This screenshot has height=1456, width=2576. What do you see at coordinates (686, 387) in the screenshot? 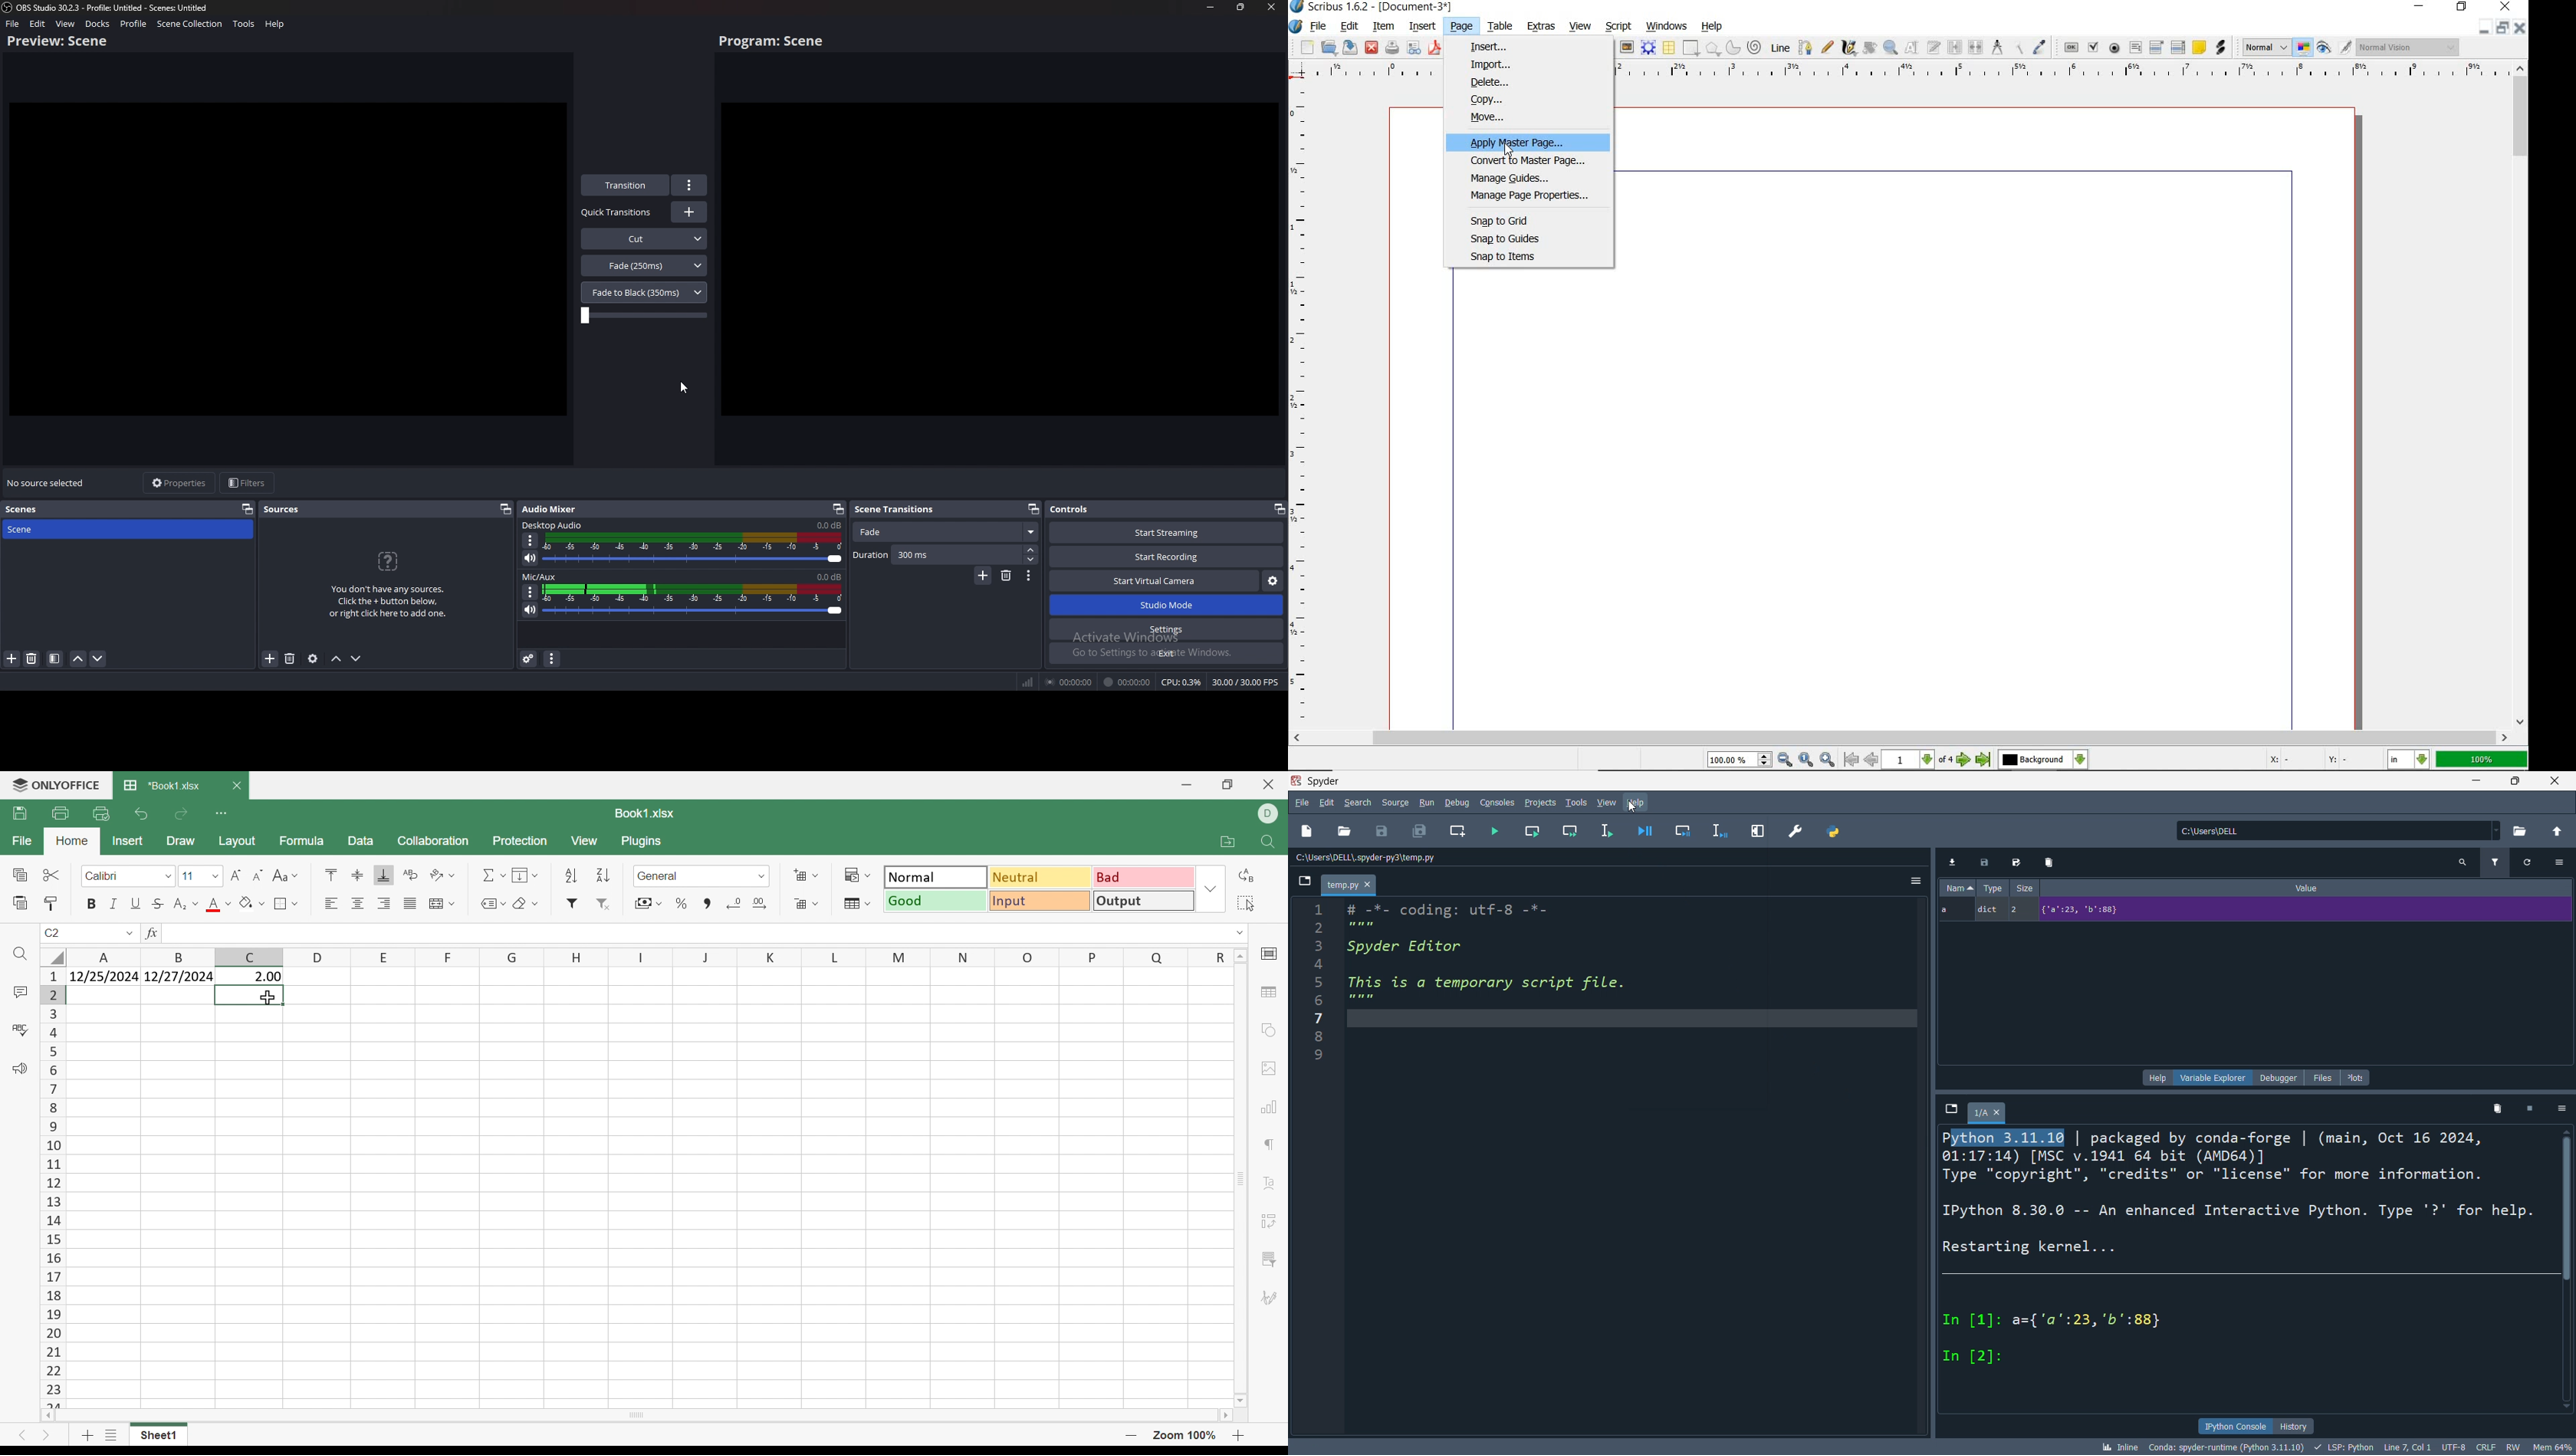
I see `cursor` at bounding box center [686, 387].